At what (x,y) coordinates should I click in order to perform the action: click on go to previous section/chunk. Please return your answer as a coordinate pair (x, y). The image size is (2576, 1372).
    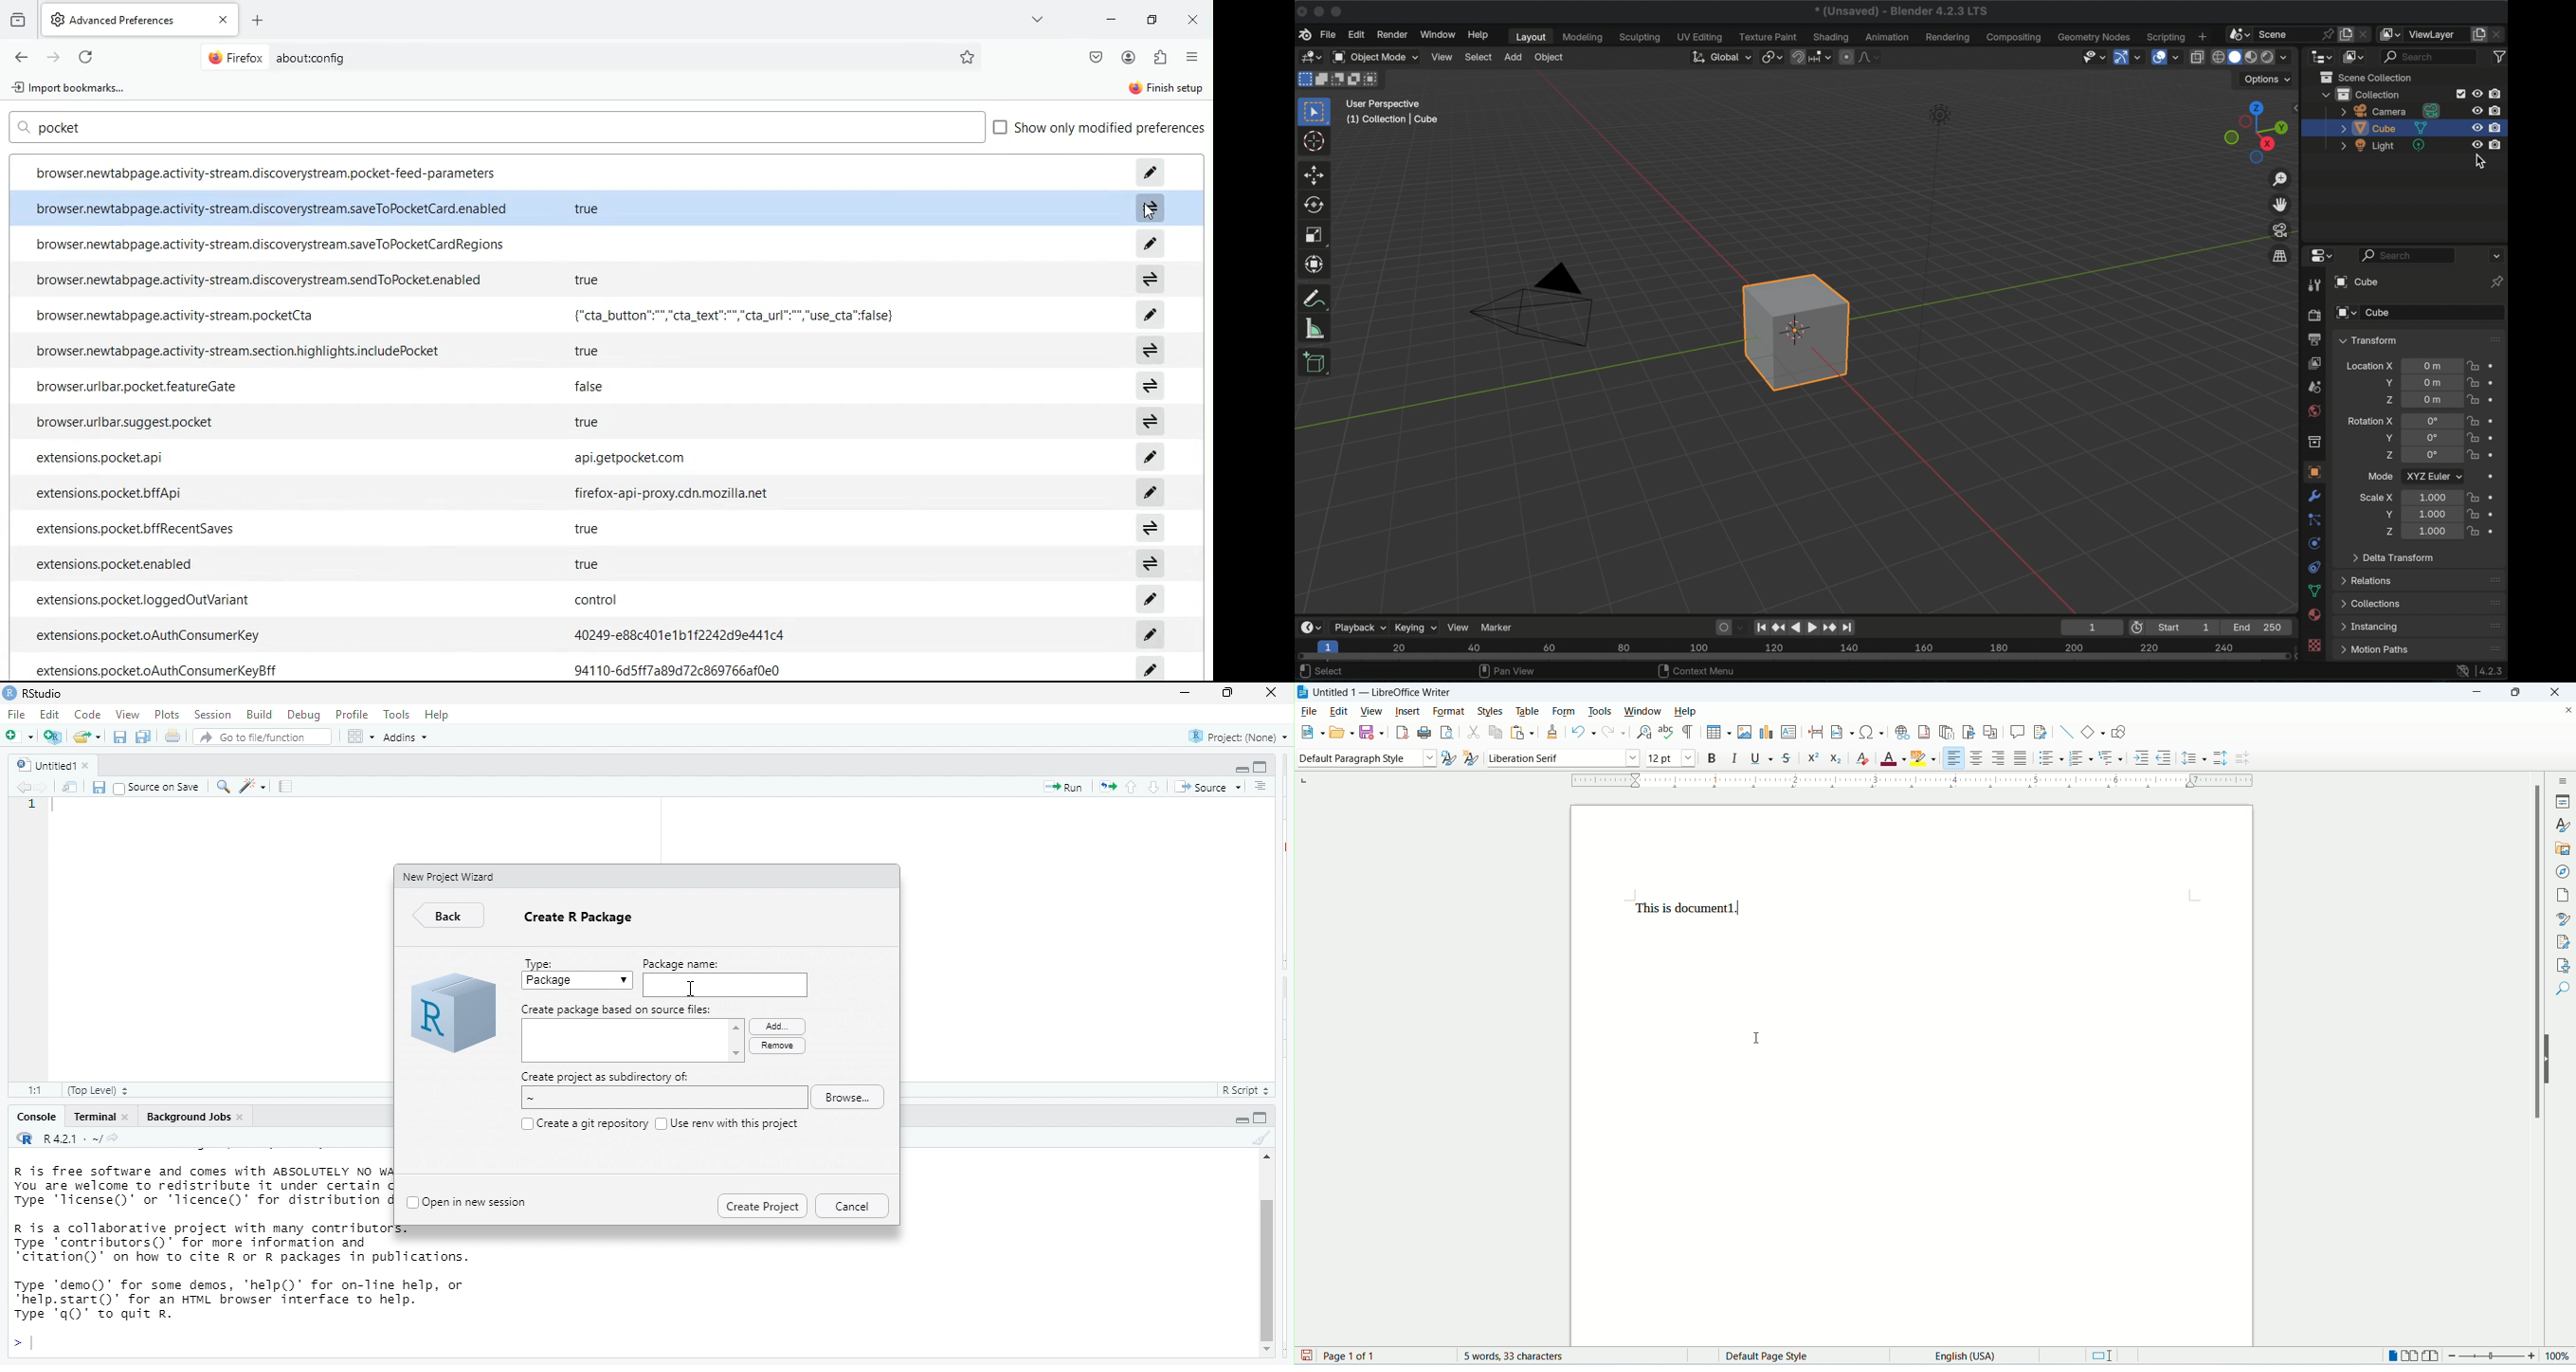
    Looking at the image, I should click on (1134, 788).